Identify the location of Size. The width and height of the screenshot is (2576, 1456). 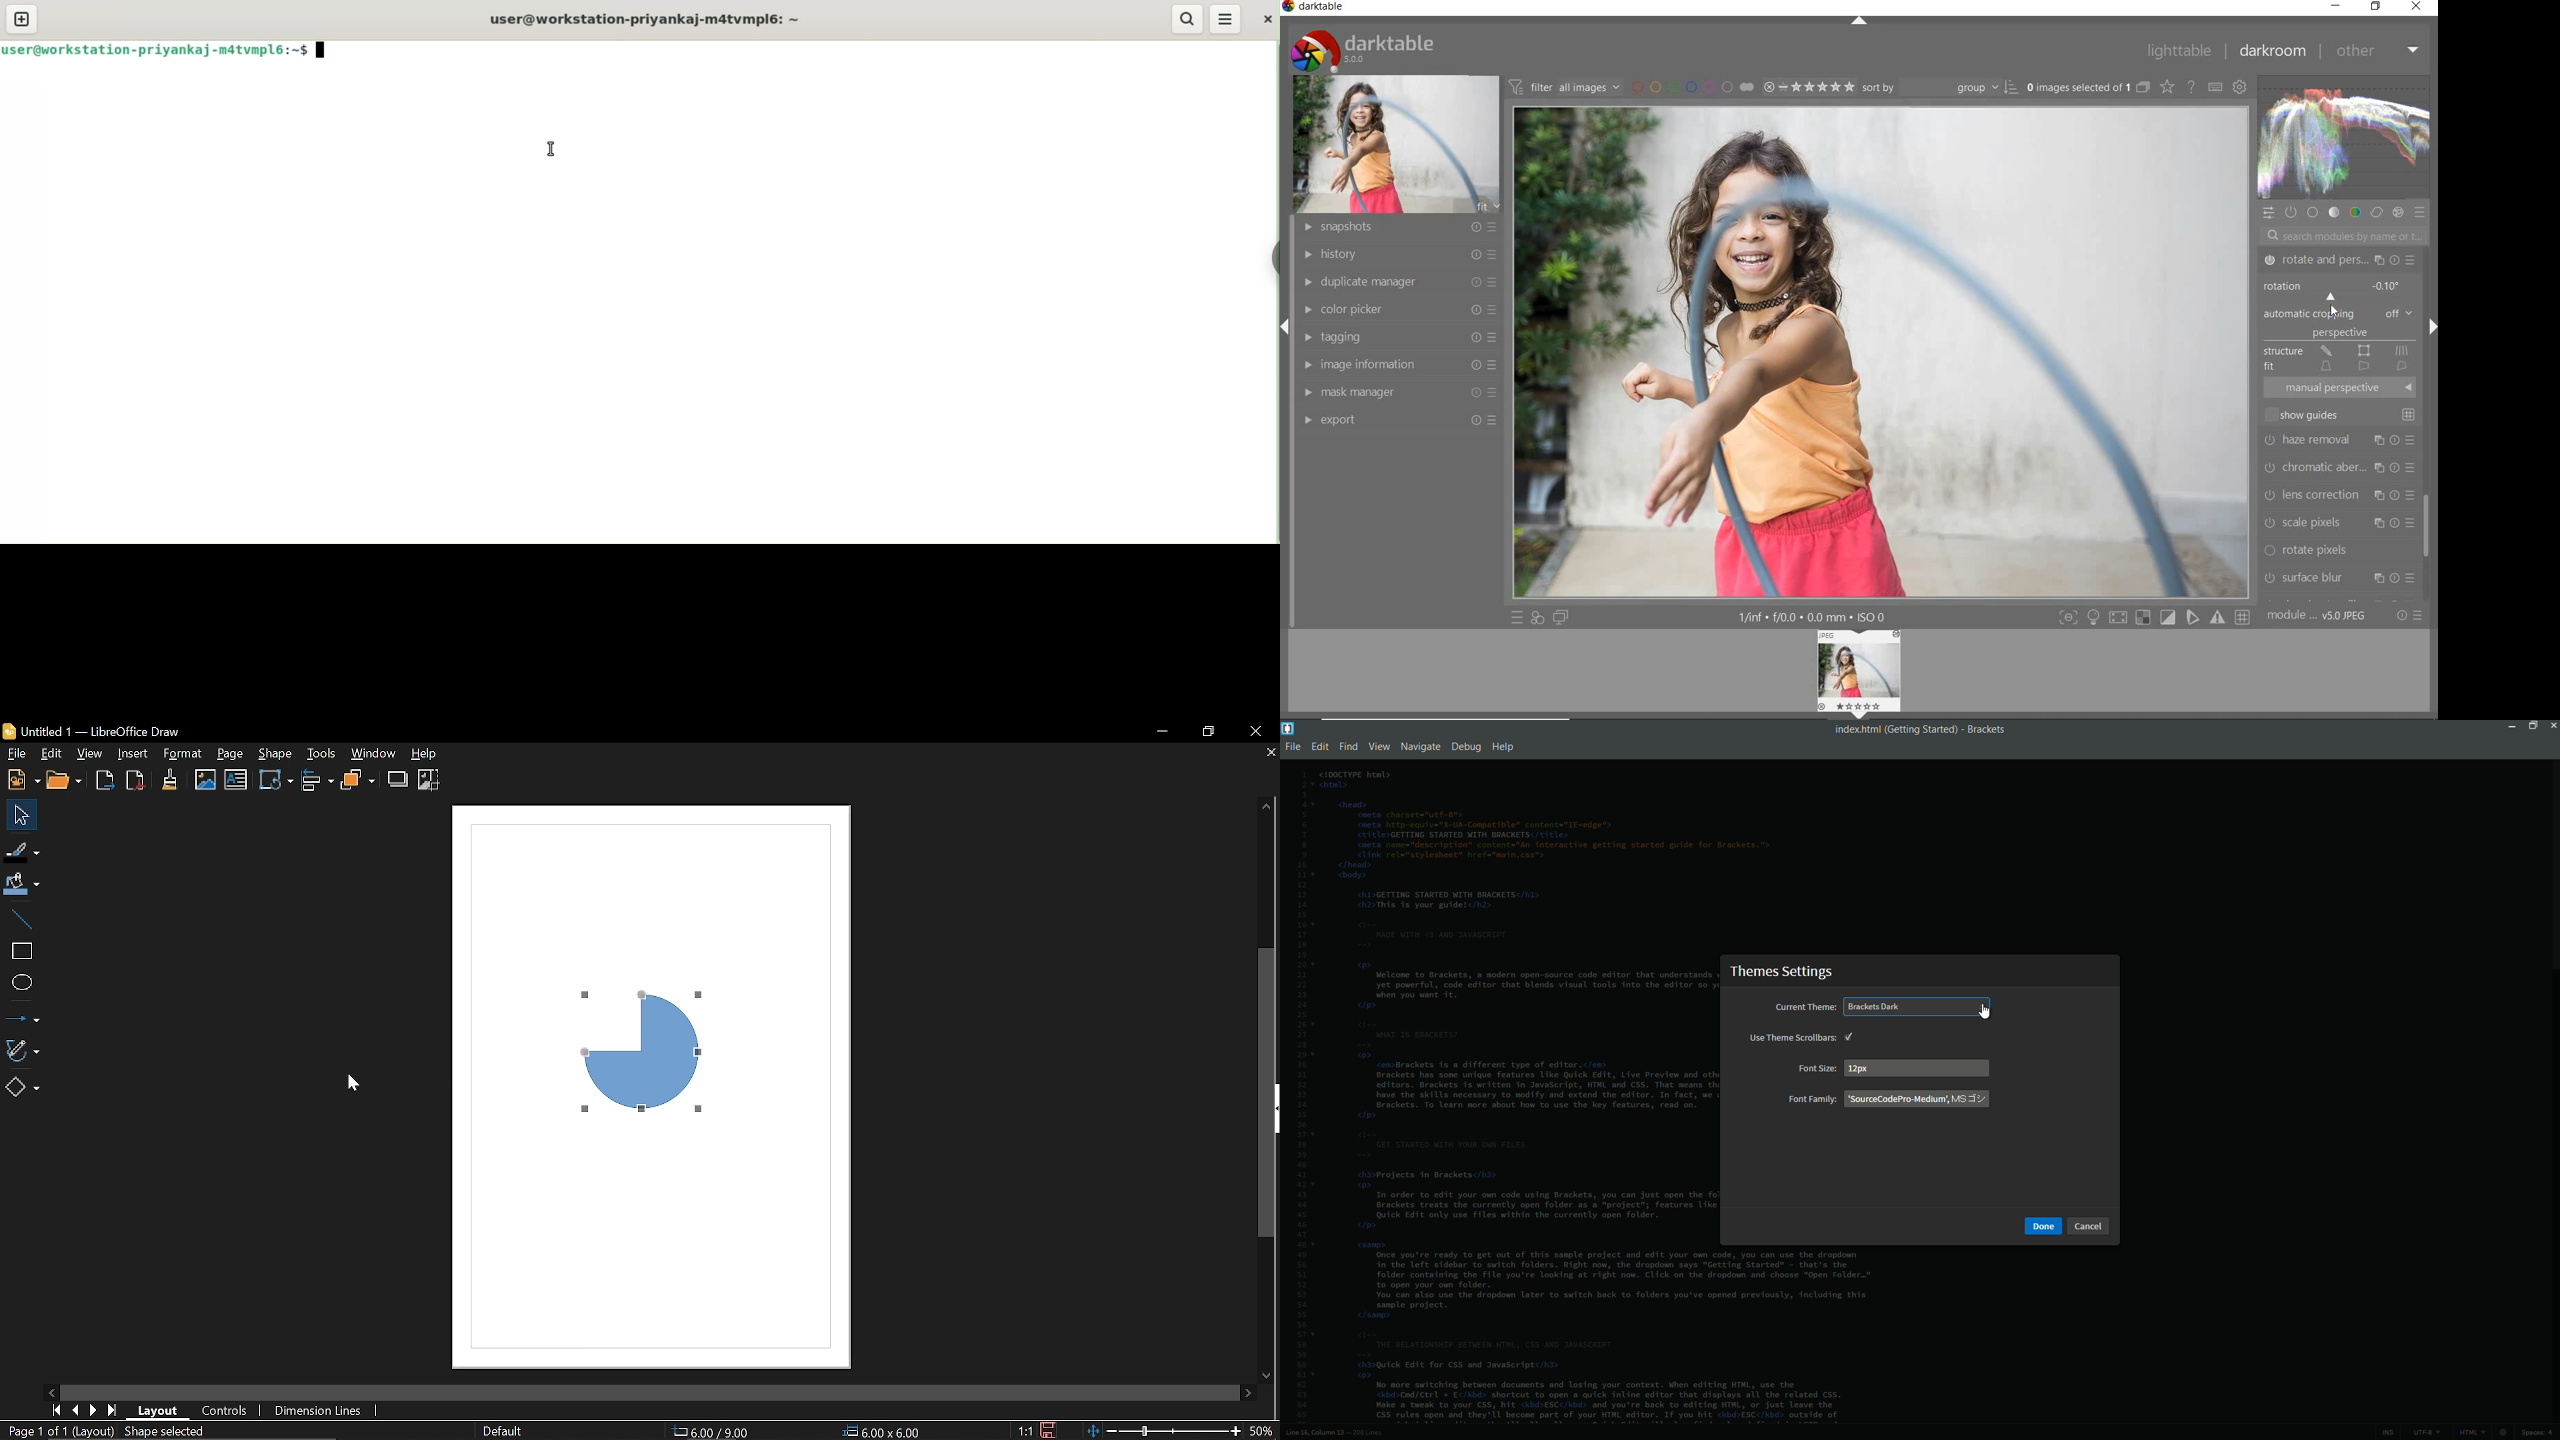
(883, 1431).